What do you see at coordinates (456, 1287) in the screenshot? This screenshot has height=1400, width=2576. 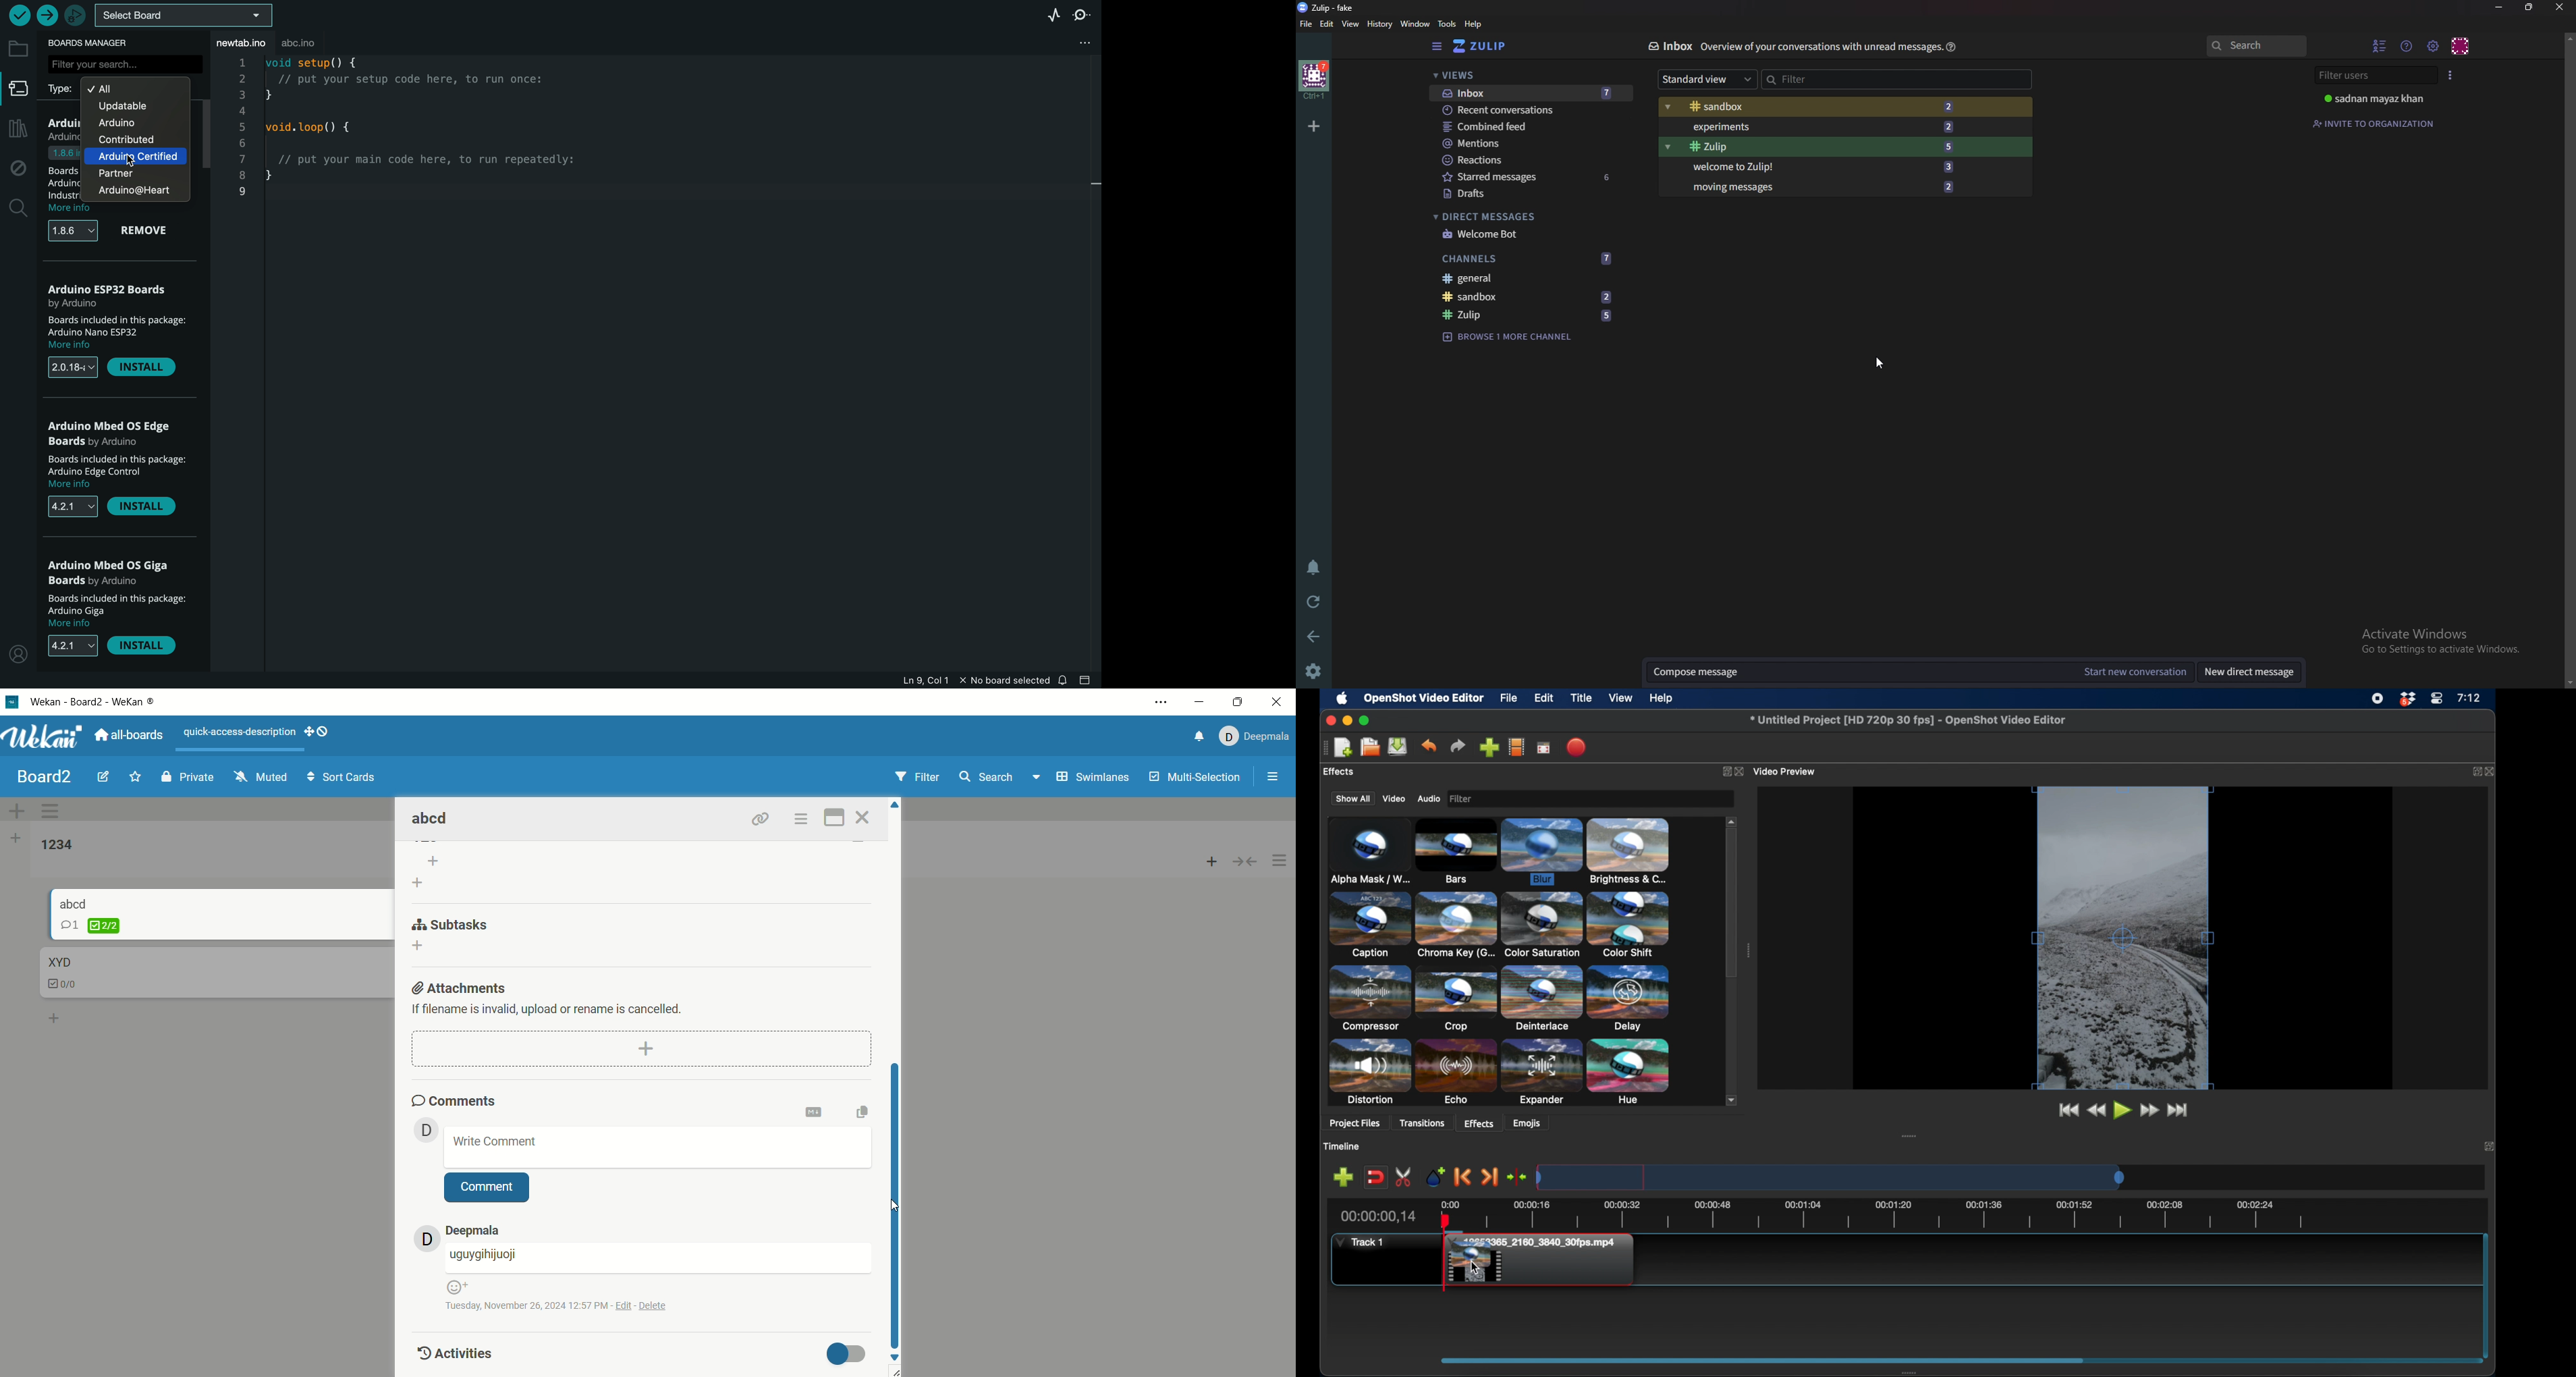 I see `emoji` at bounding box center [456, 1287].